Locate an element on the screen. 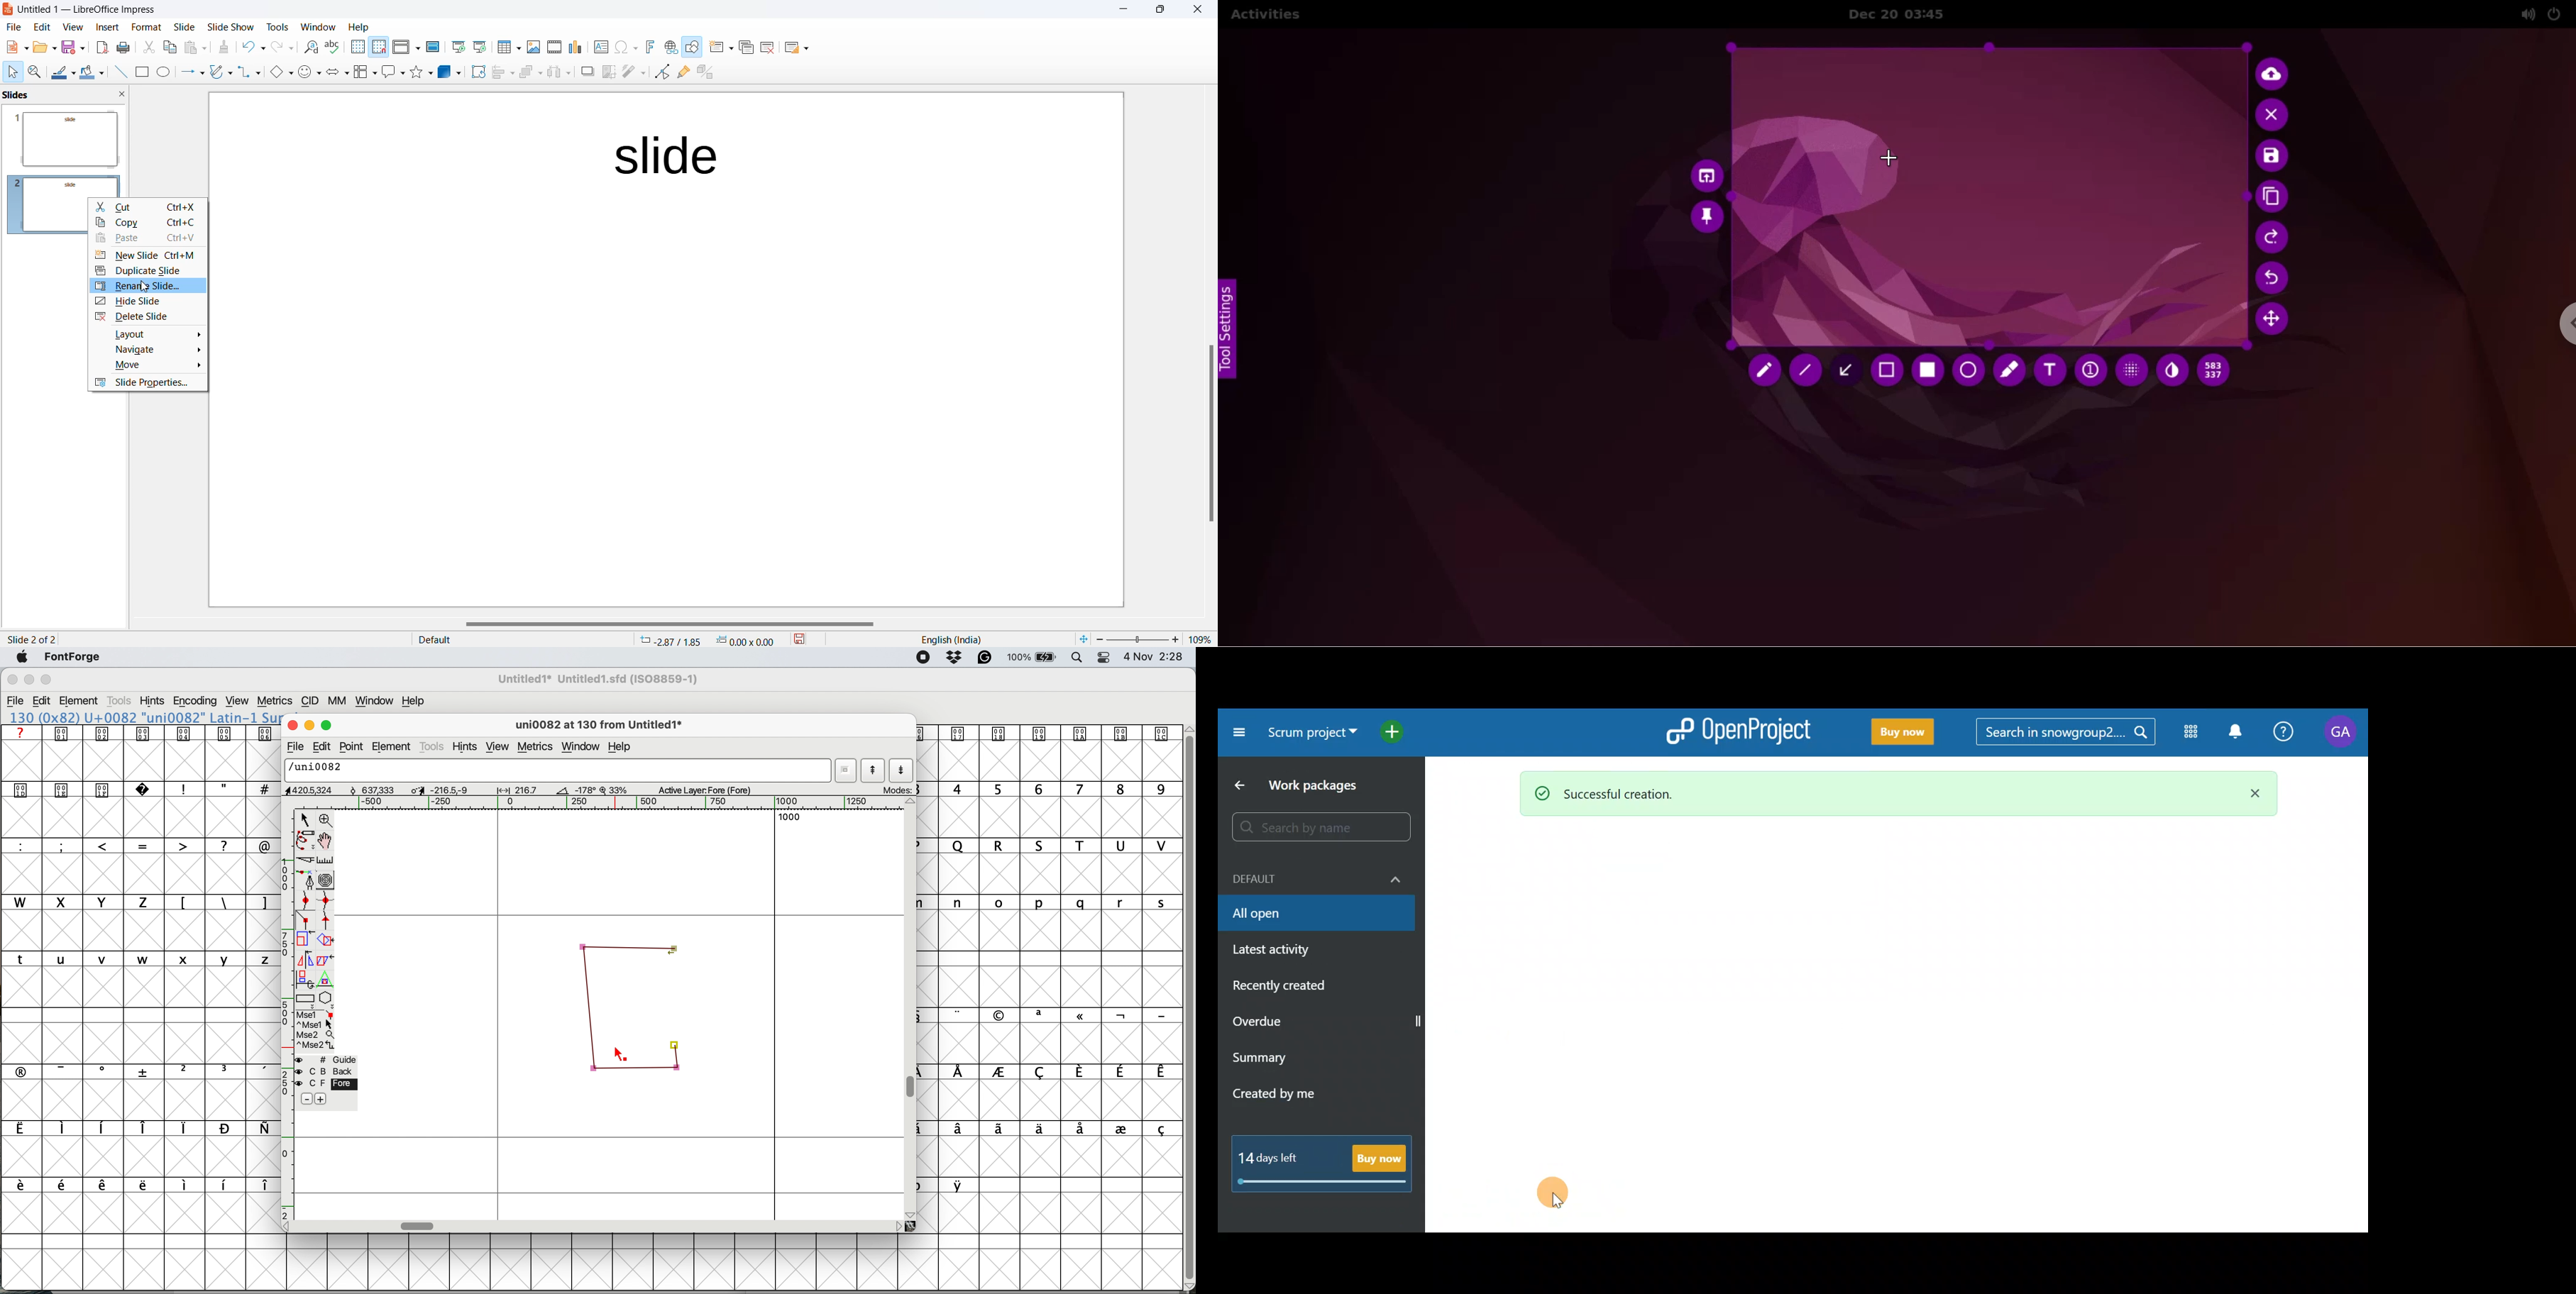  crop image is located at coordinates (607, 72).